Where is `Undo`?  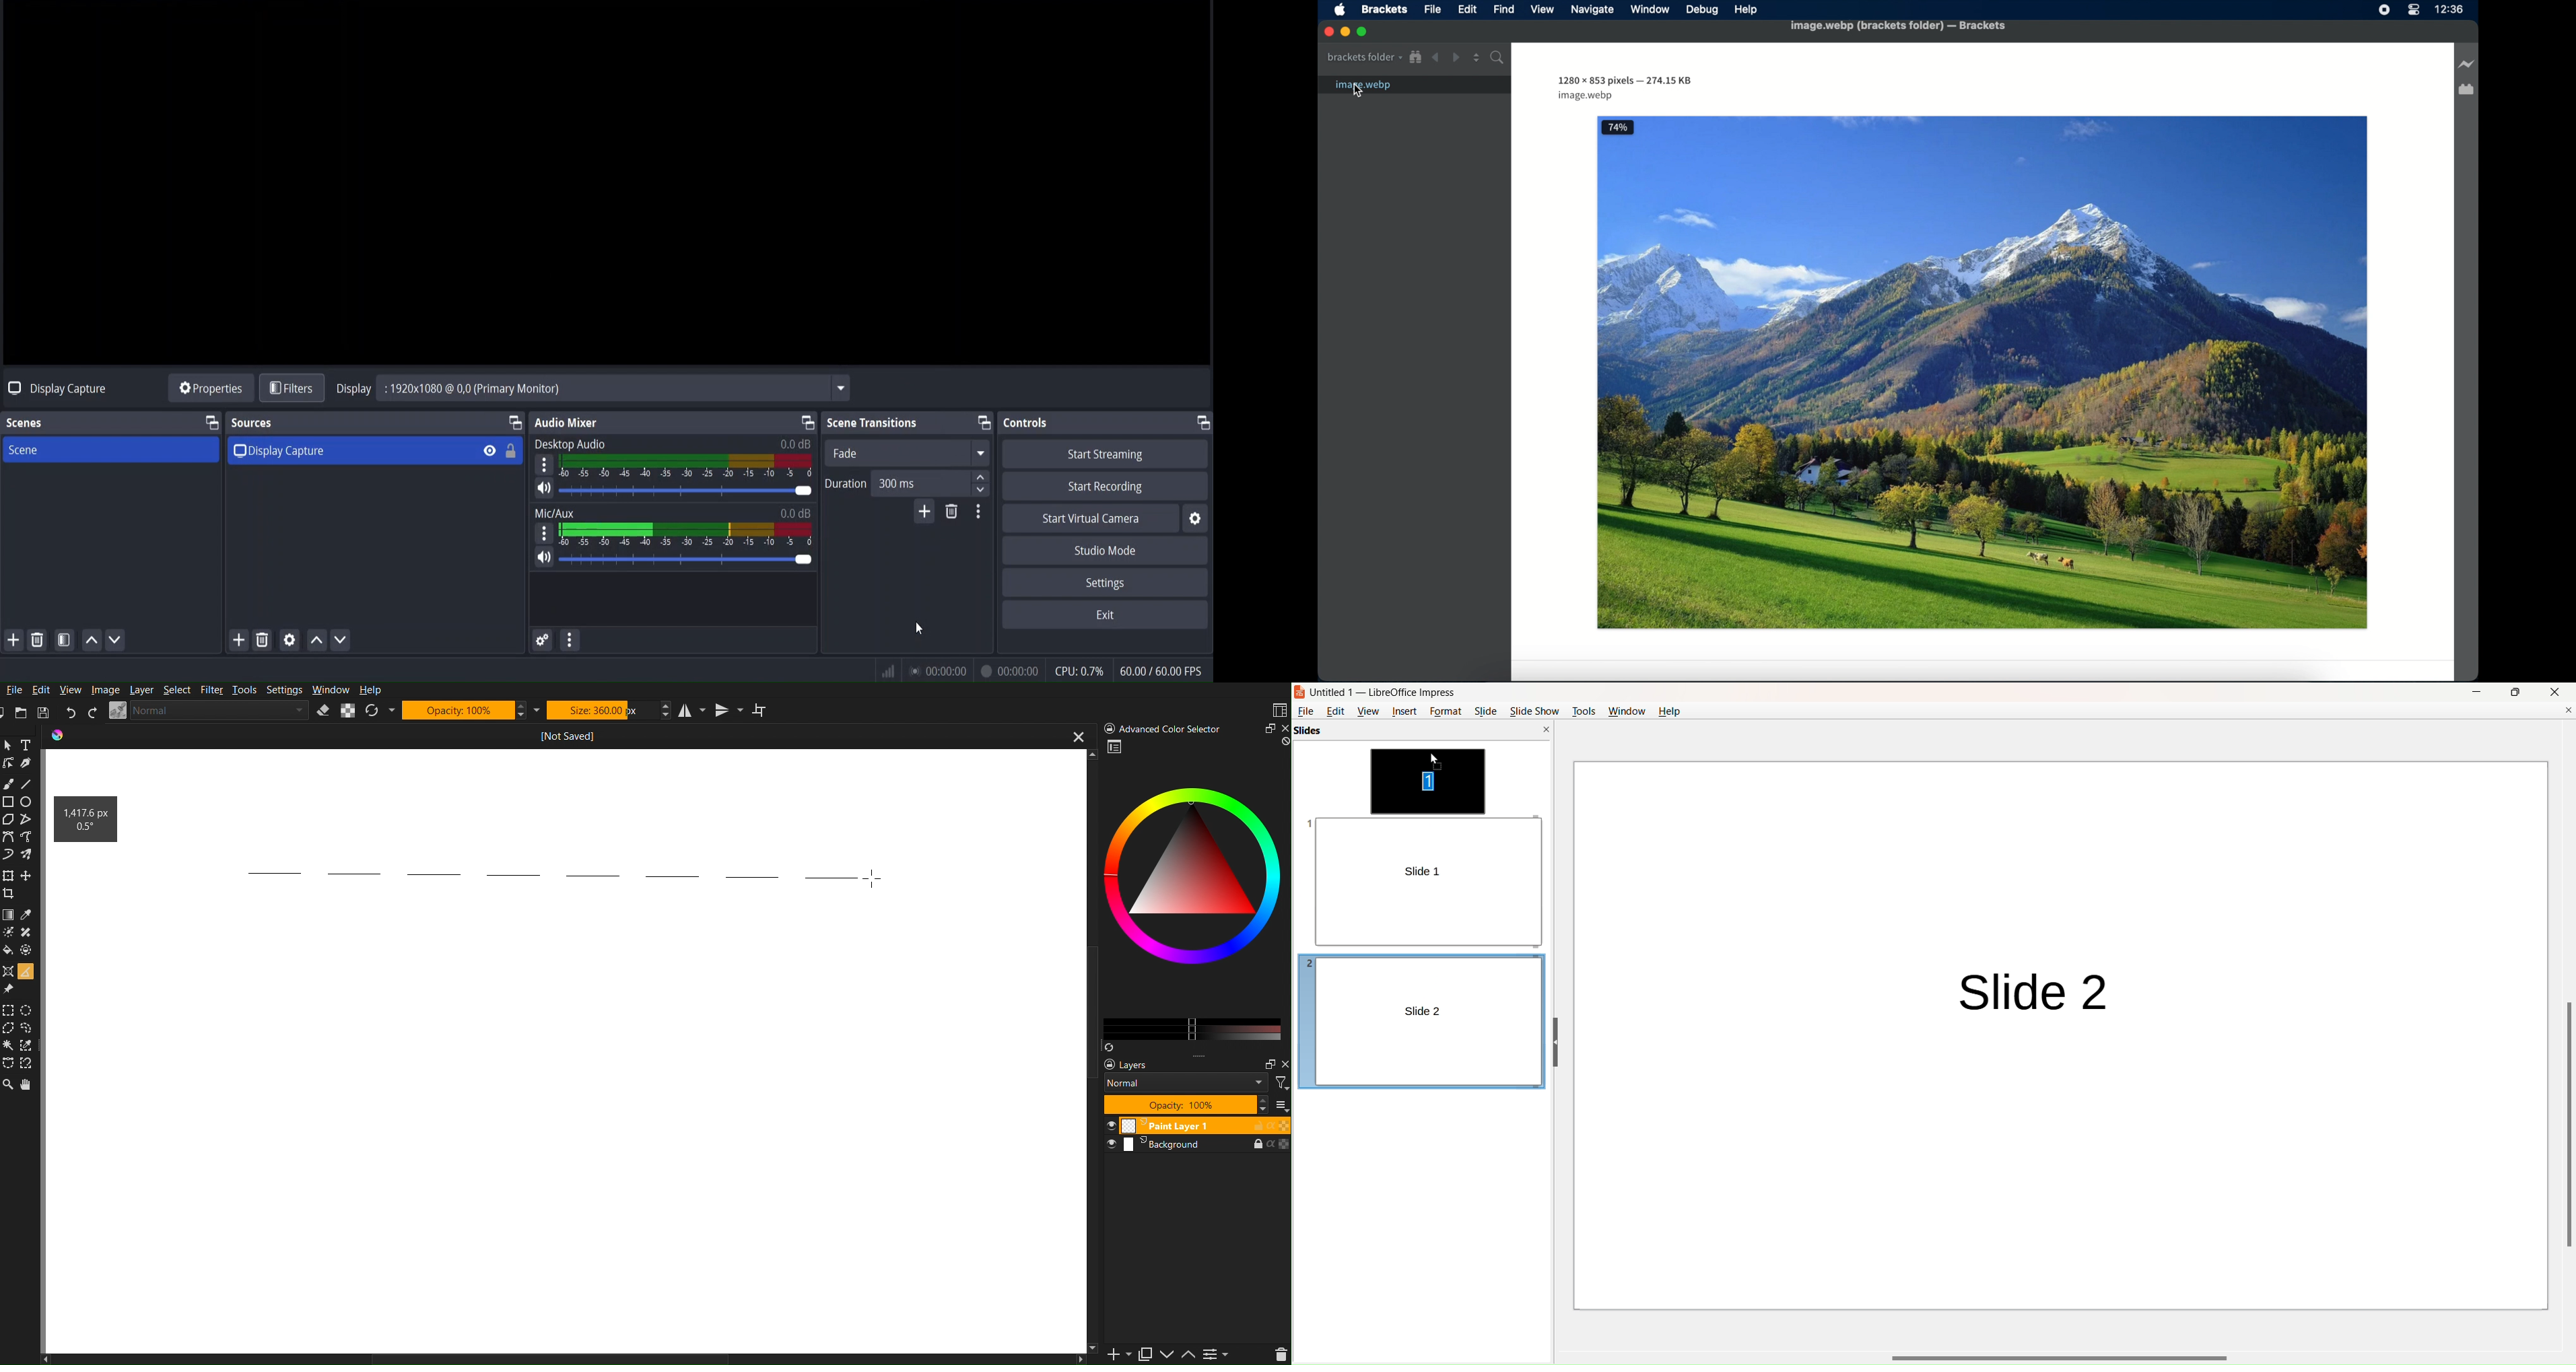 Undo is located at coordinates (71, 712).